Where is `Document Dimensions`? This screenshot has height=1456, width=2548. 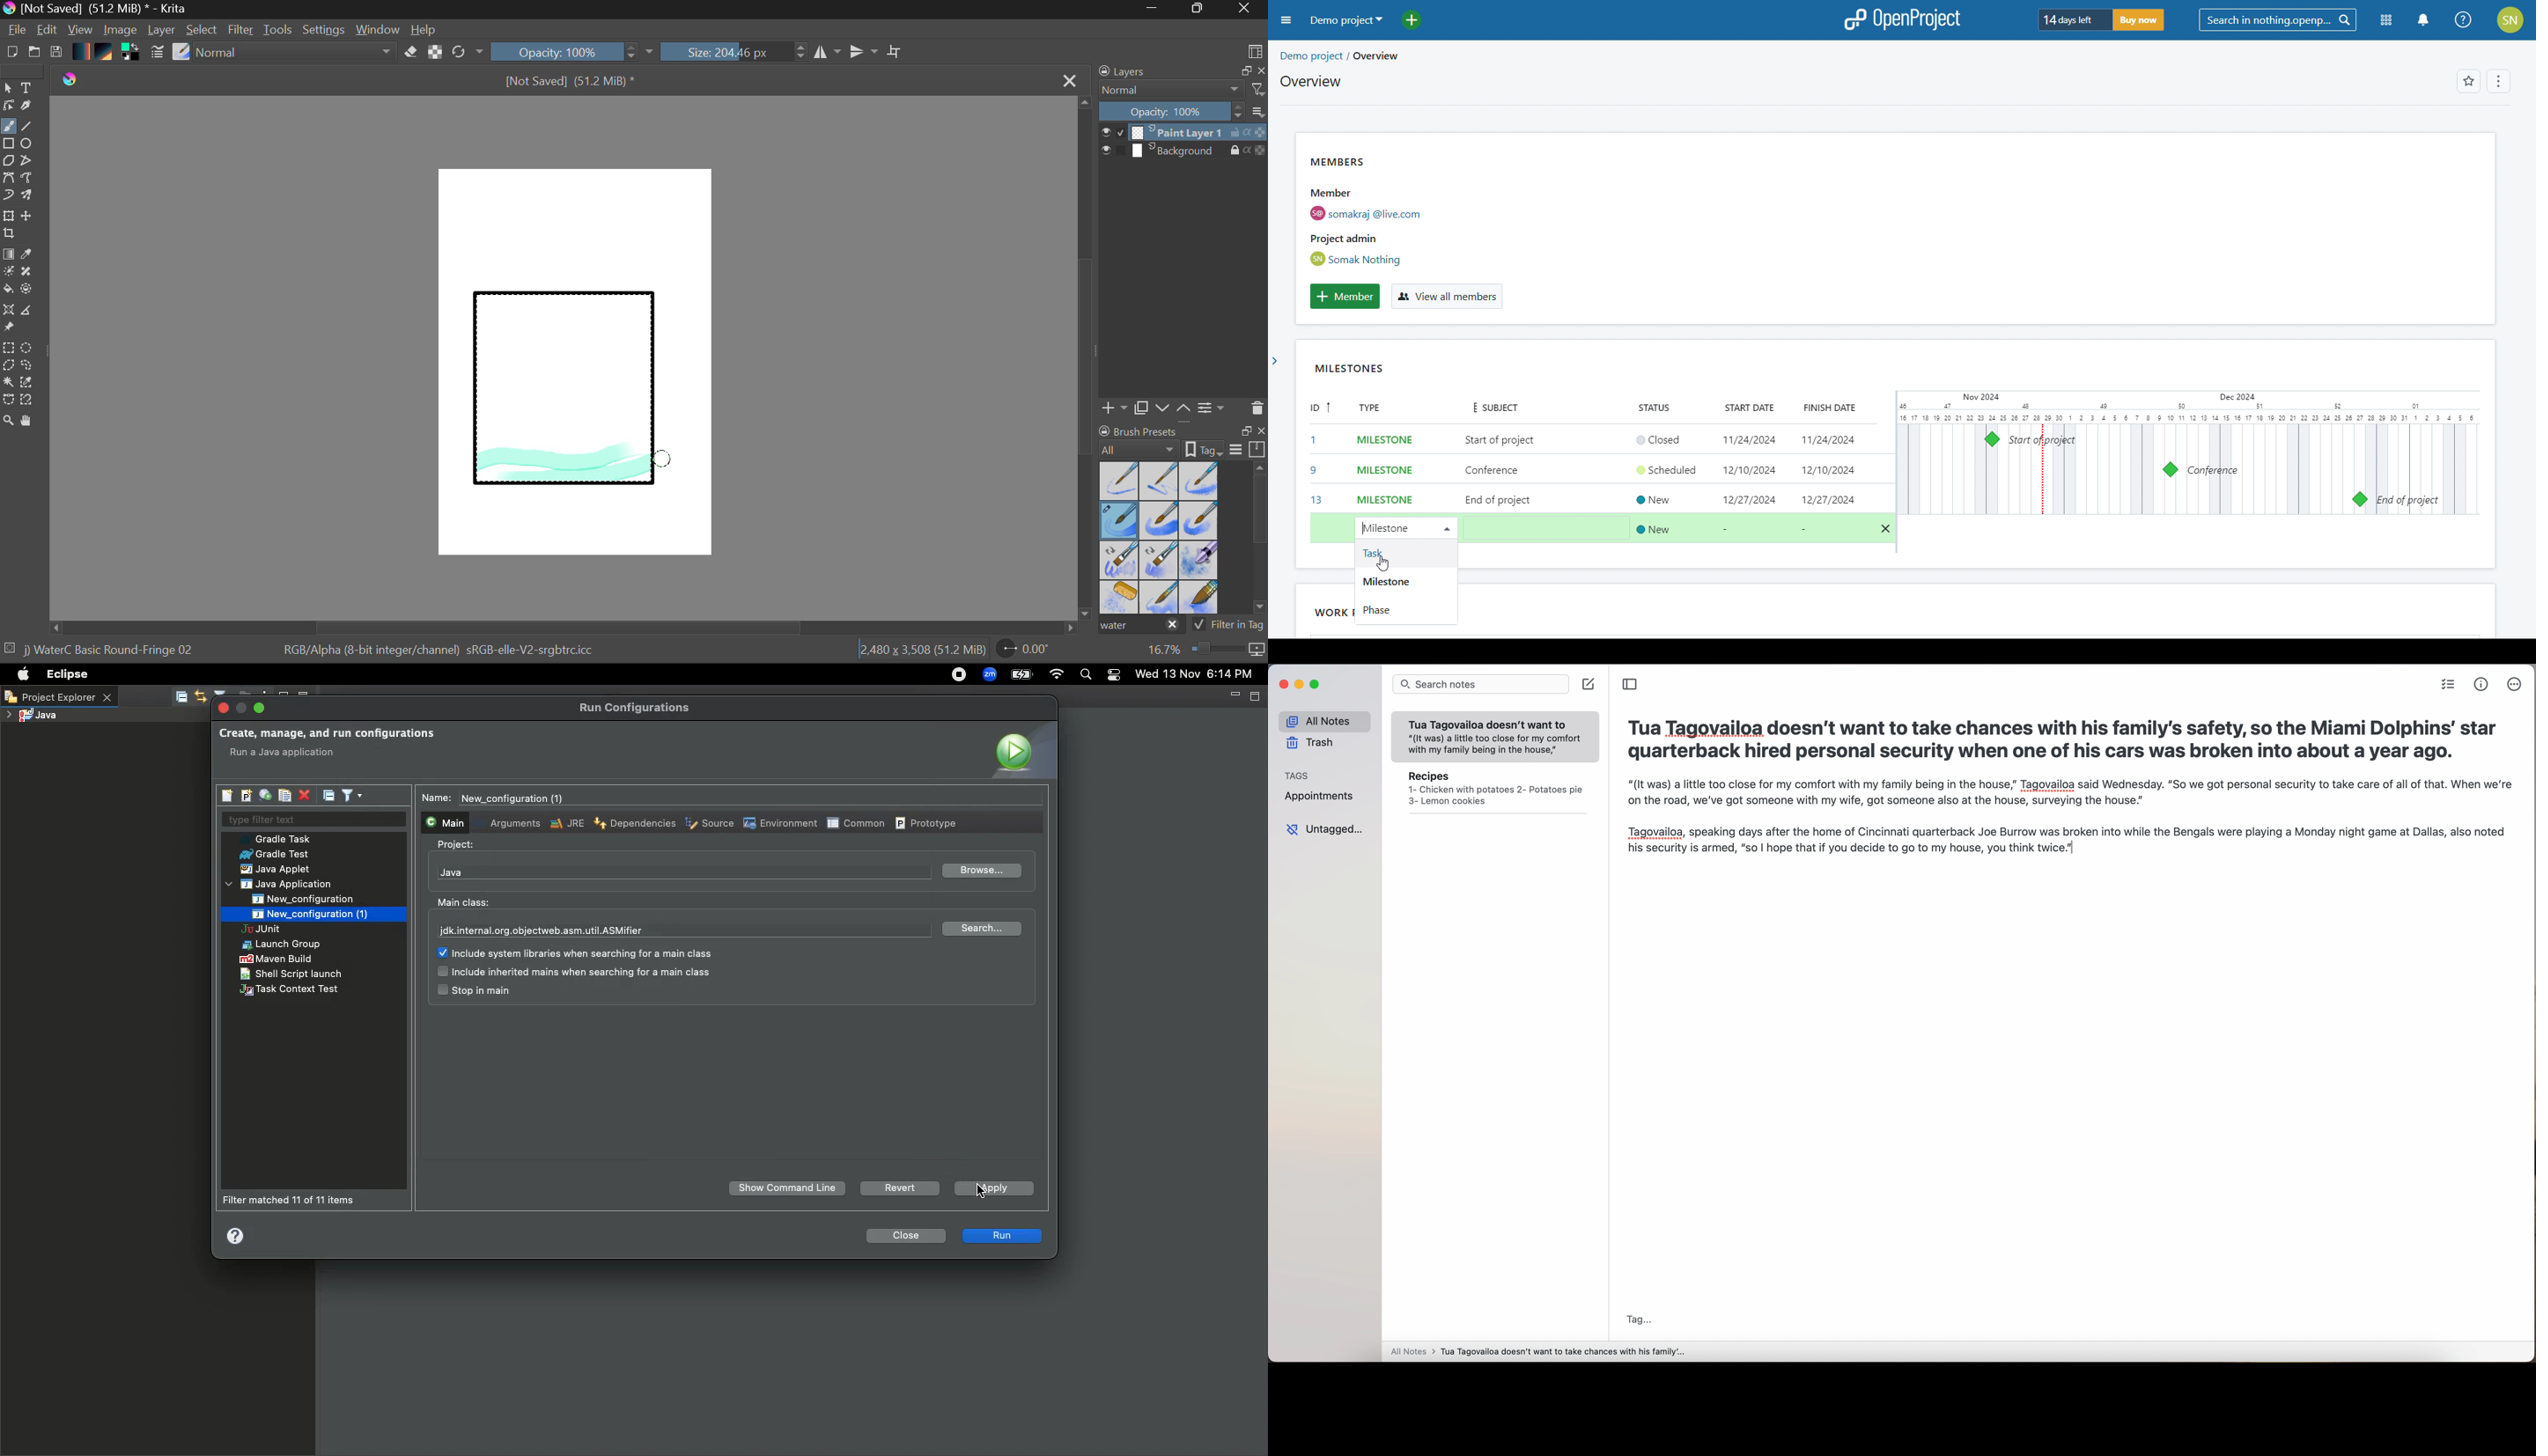 Document Dimensions is located at coordinates (922, 652).